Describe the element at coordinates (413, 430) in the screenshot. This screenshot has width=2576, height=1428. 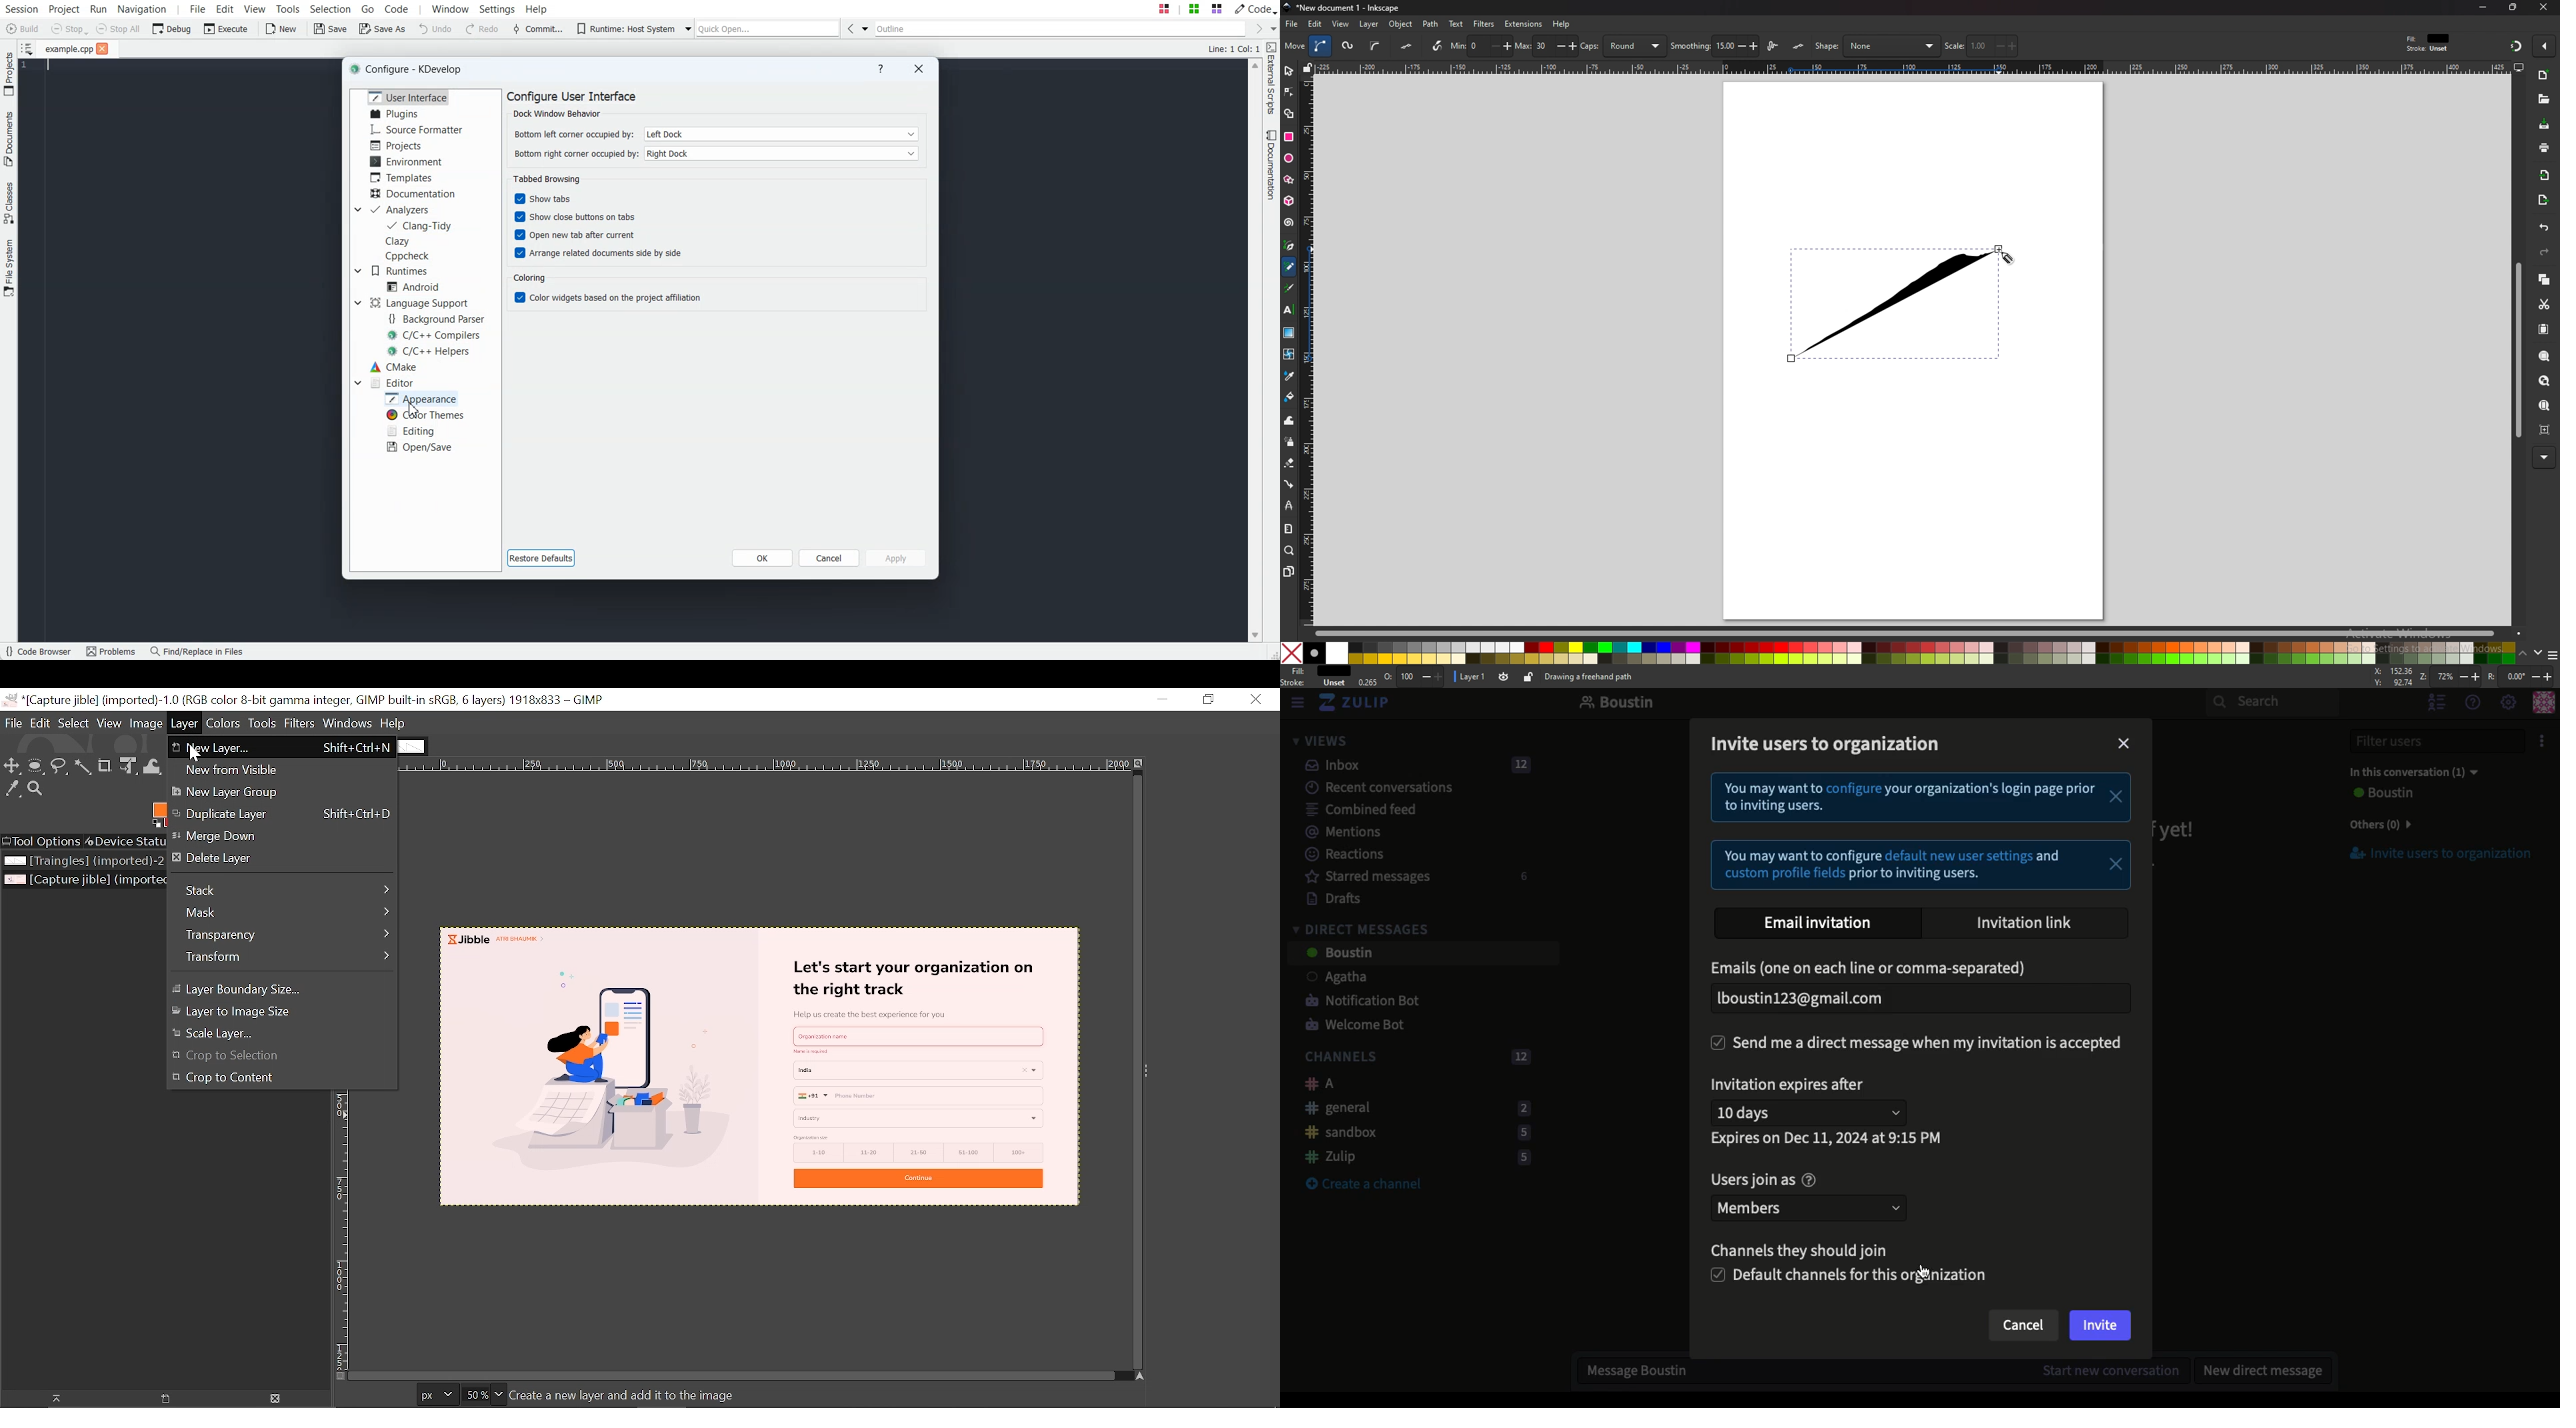
I see `Editing` at that location.